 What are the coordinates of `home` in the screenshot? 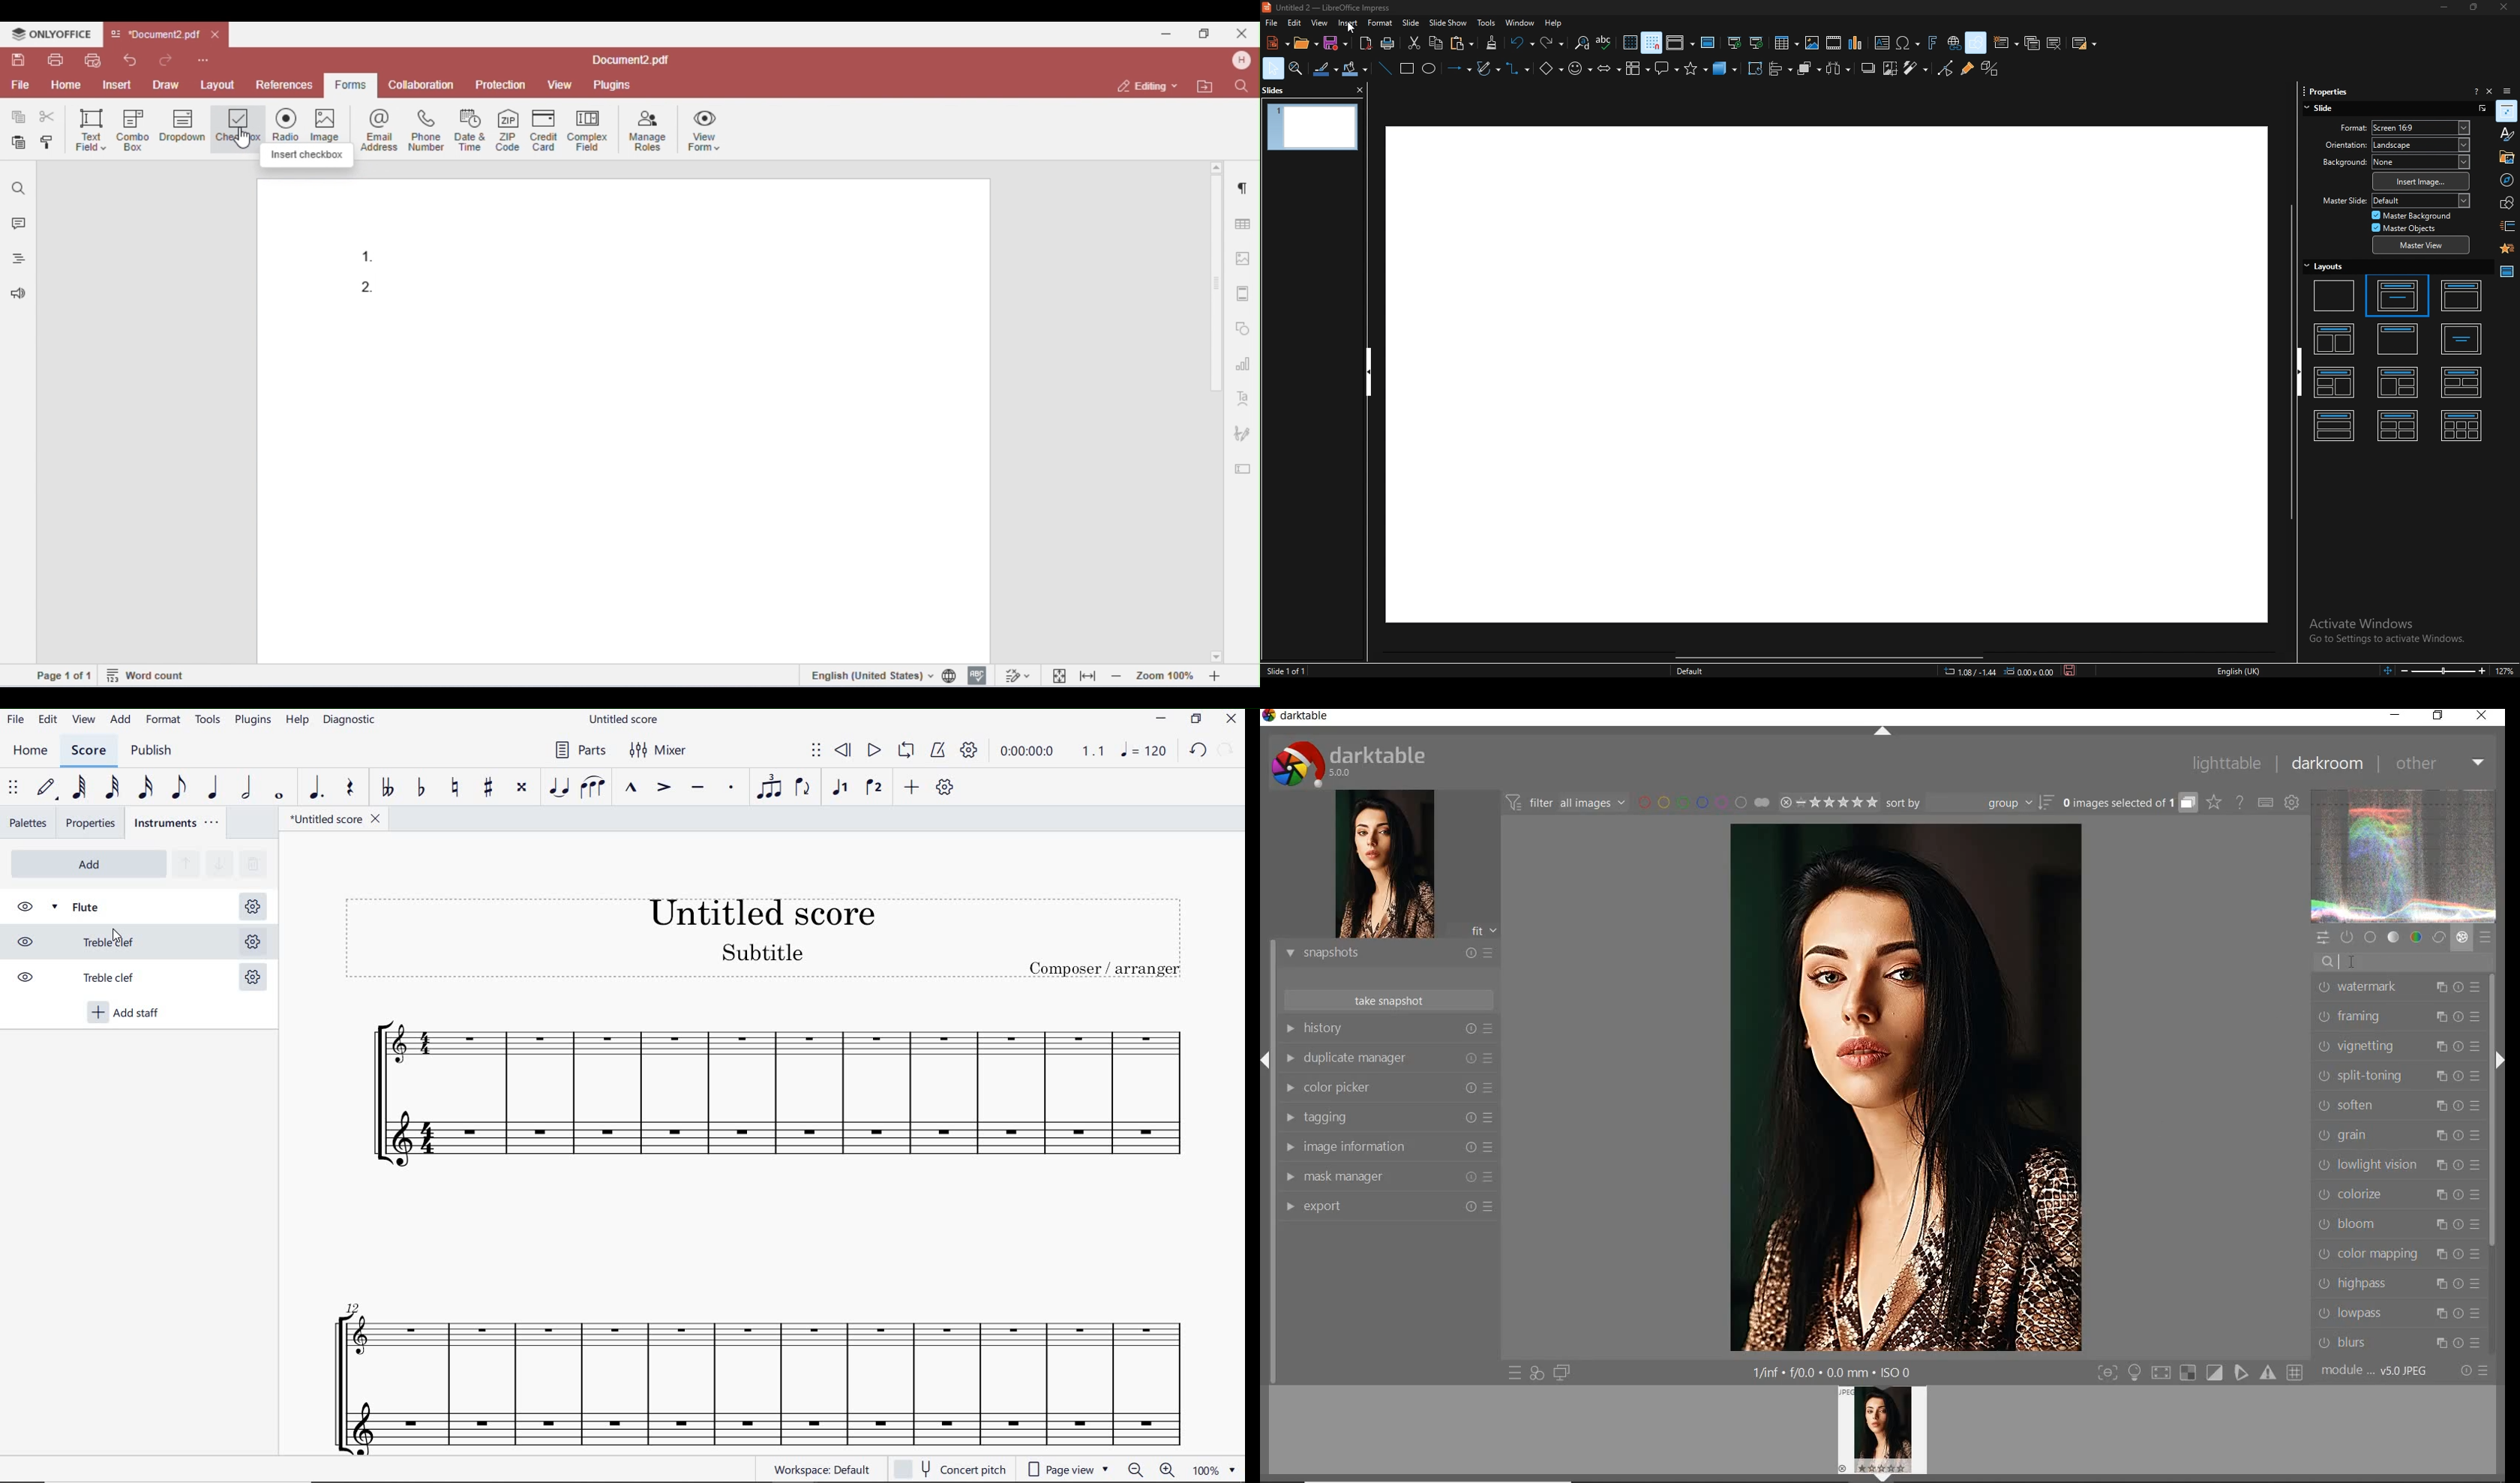 It's located at (34, 753).